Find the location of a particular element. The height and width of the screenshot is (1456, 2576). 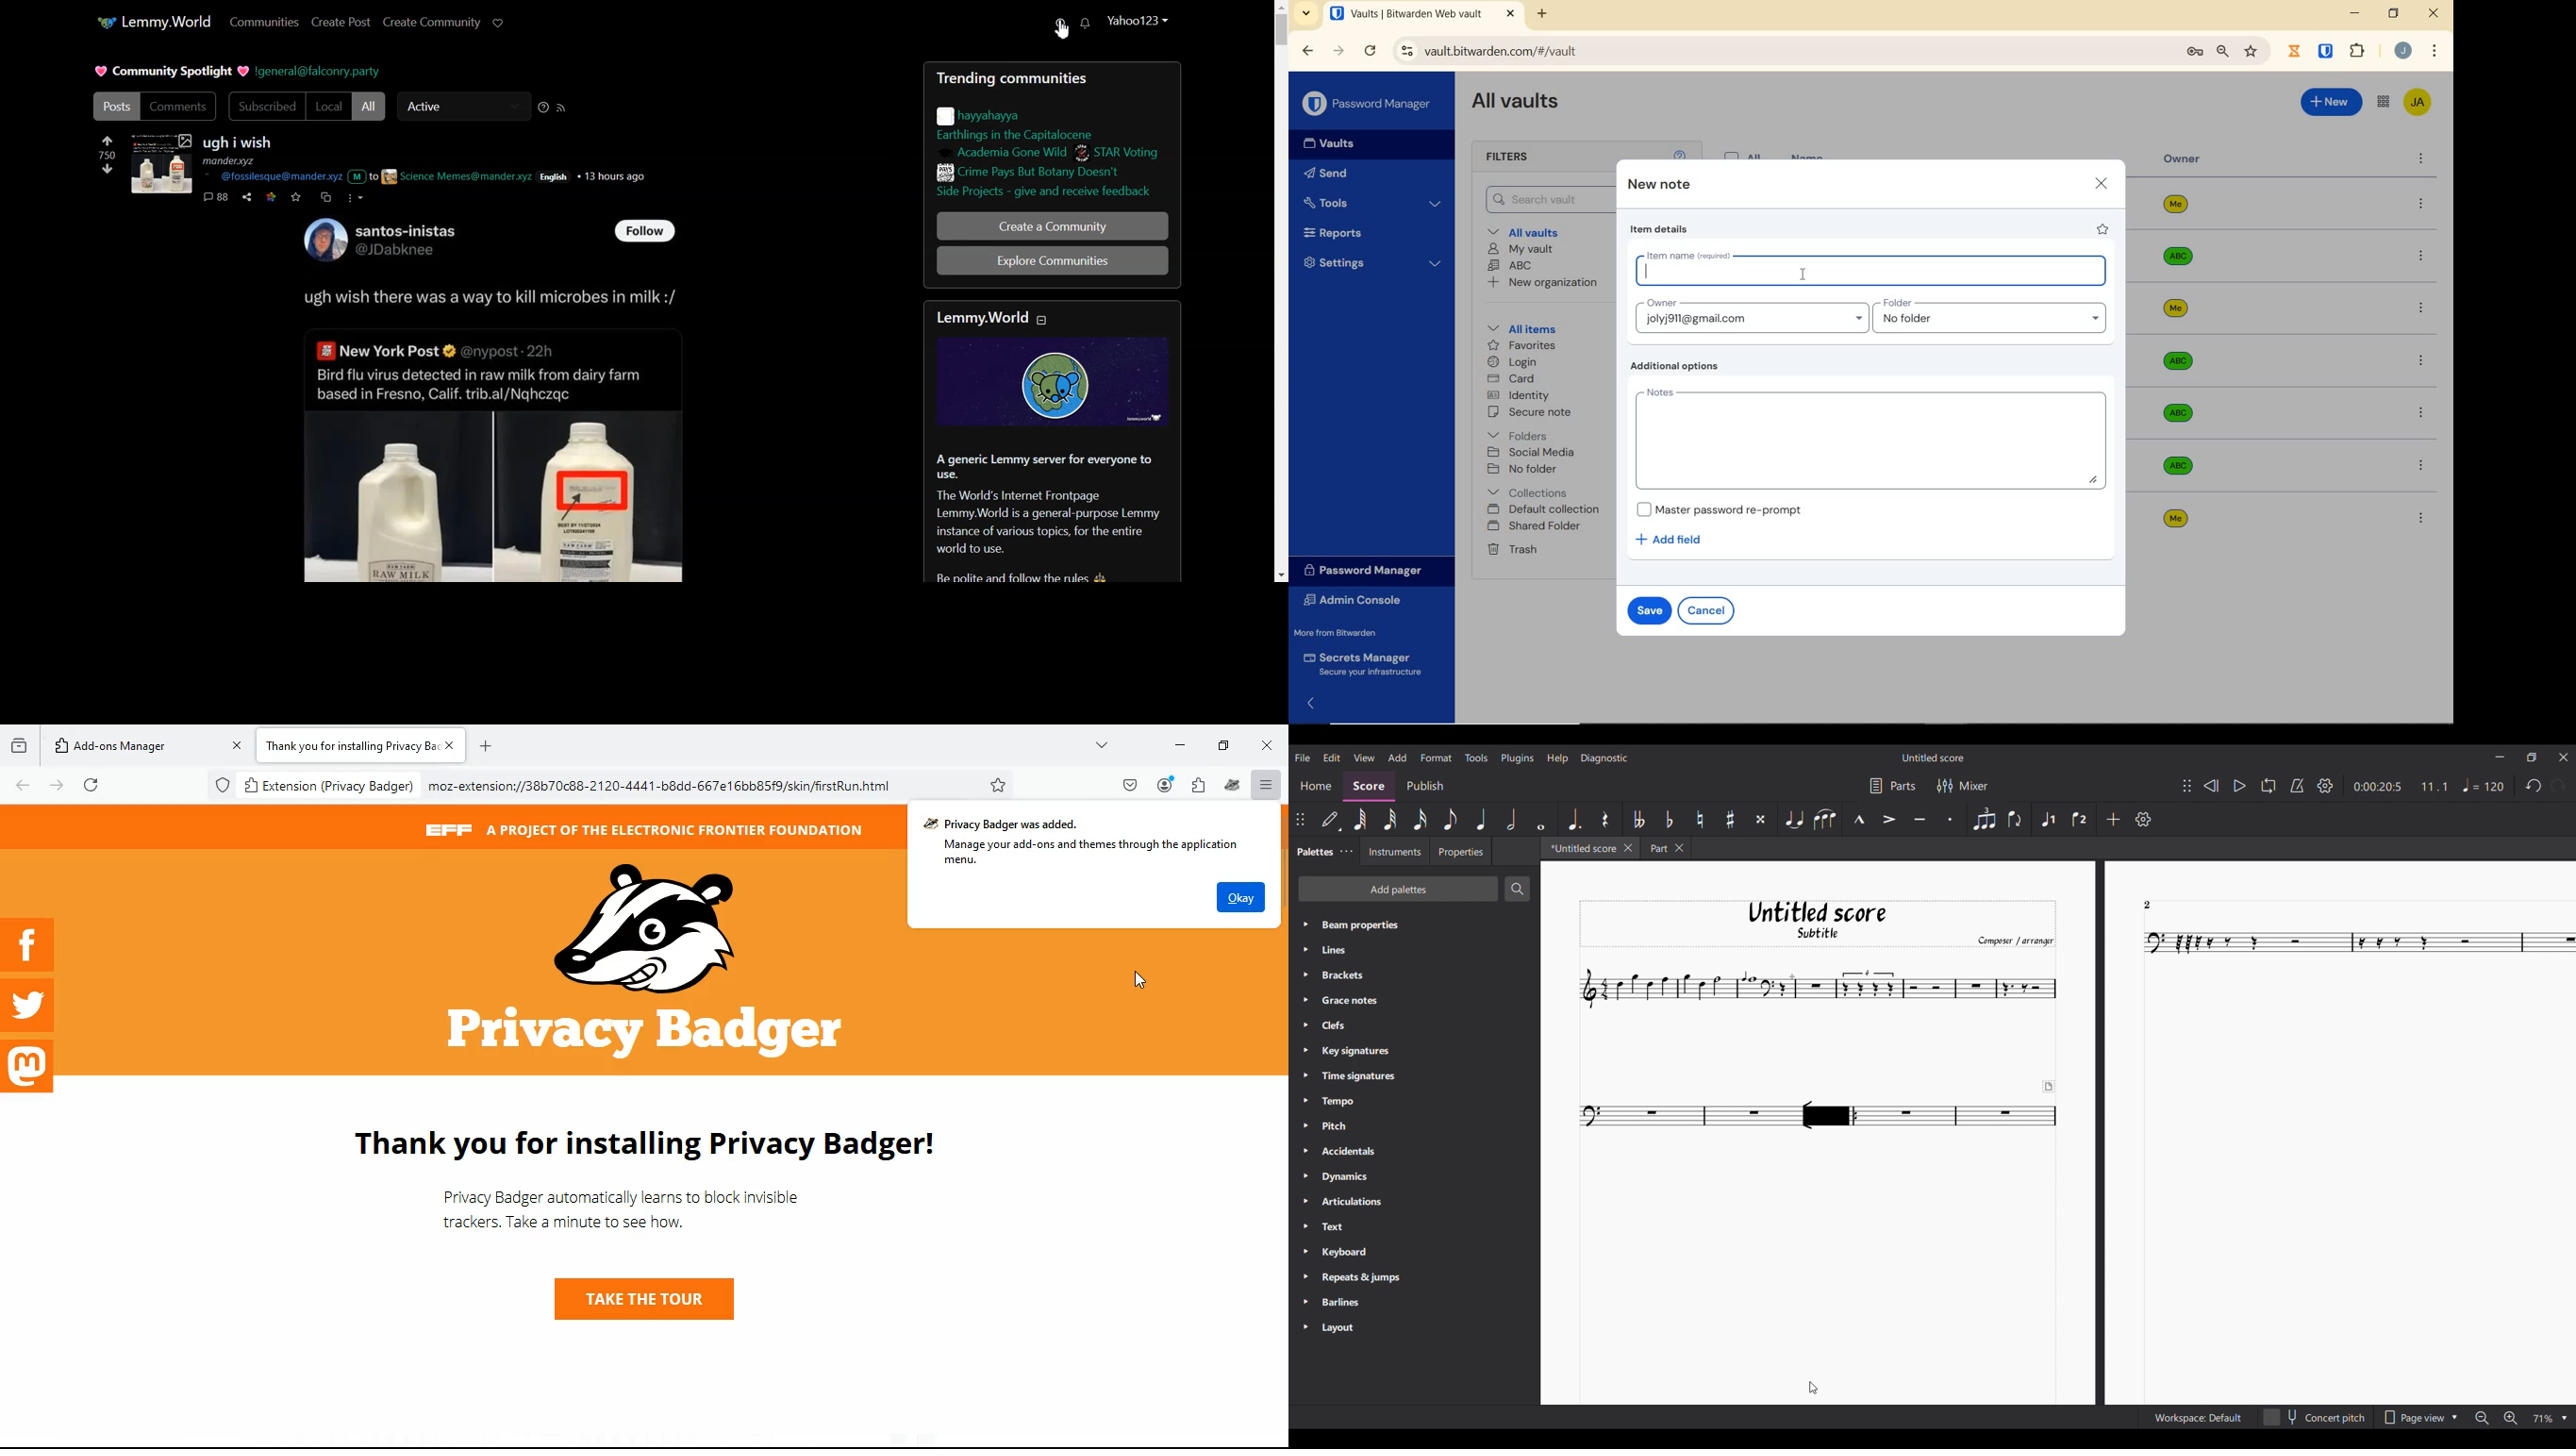

facebook is located at coordinates (30, 944).